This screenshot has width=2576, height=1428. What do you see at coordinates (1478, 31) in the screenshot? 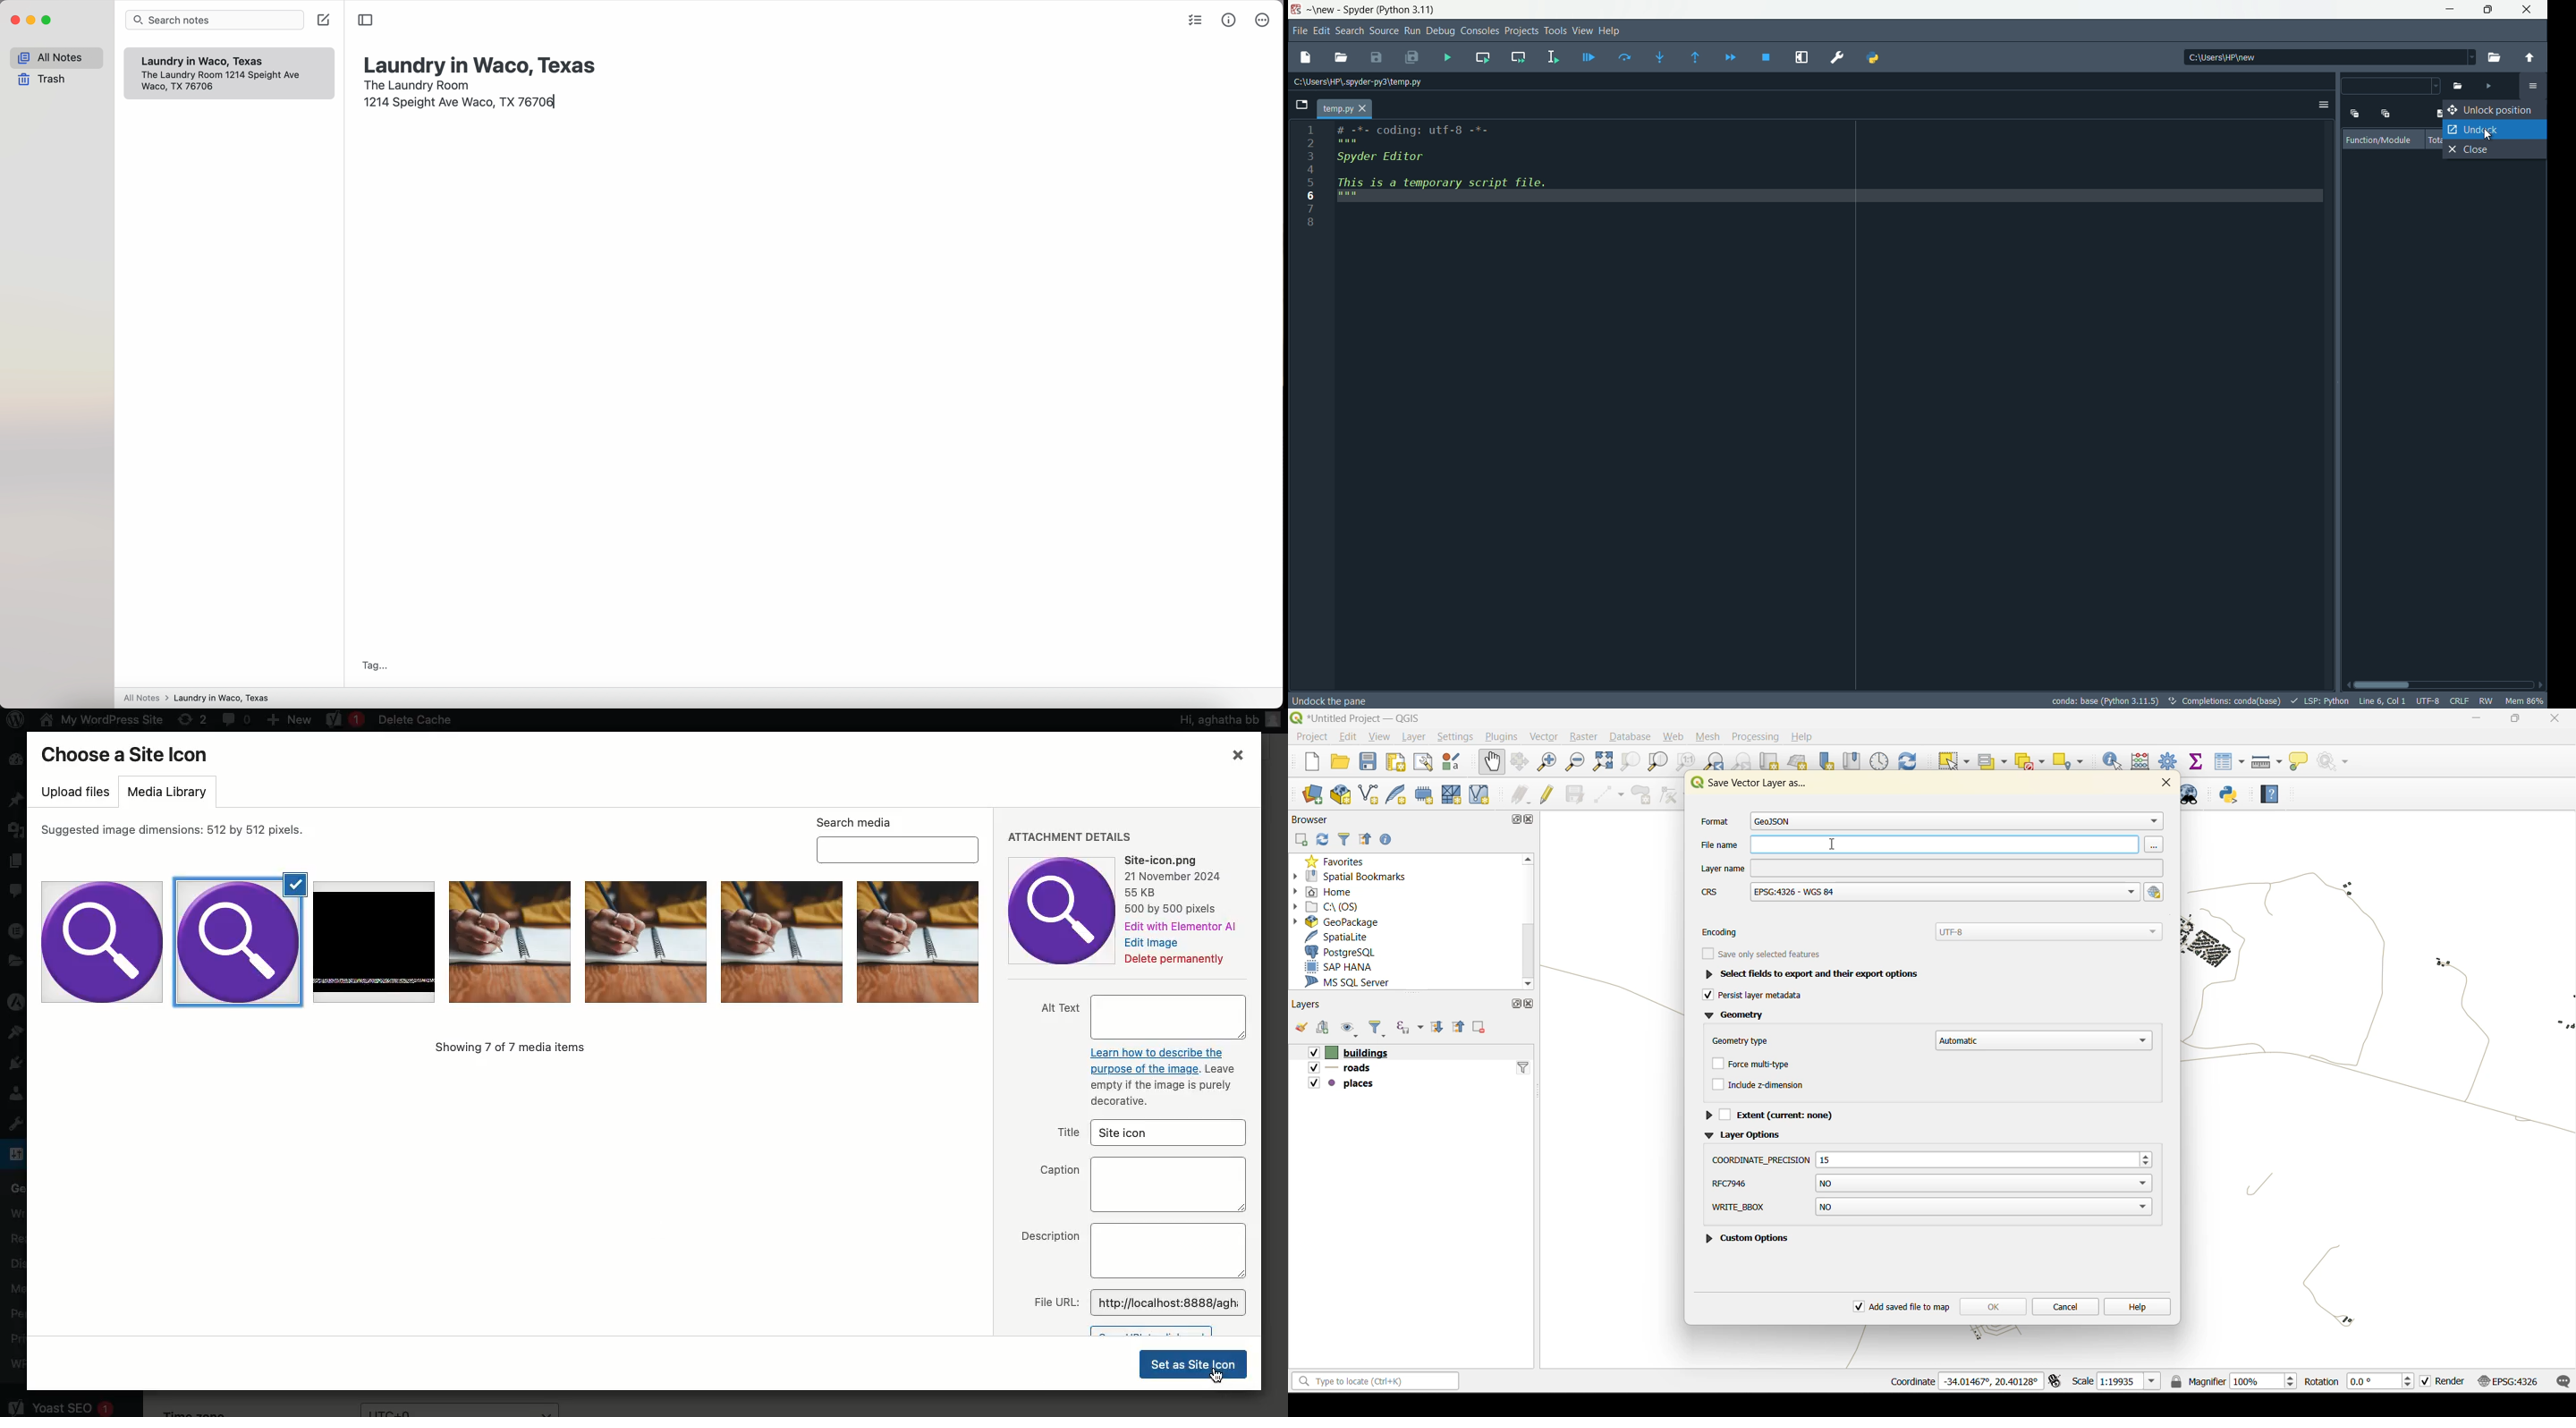
I see `consoles menu` at bounding box center [1478, 31].